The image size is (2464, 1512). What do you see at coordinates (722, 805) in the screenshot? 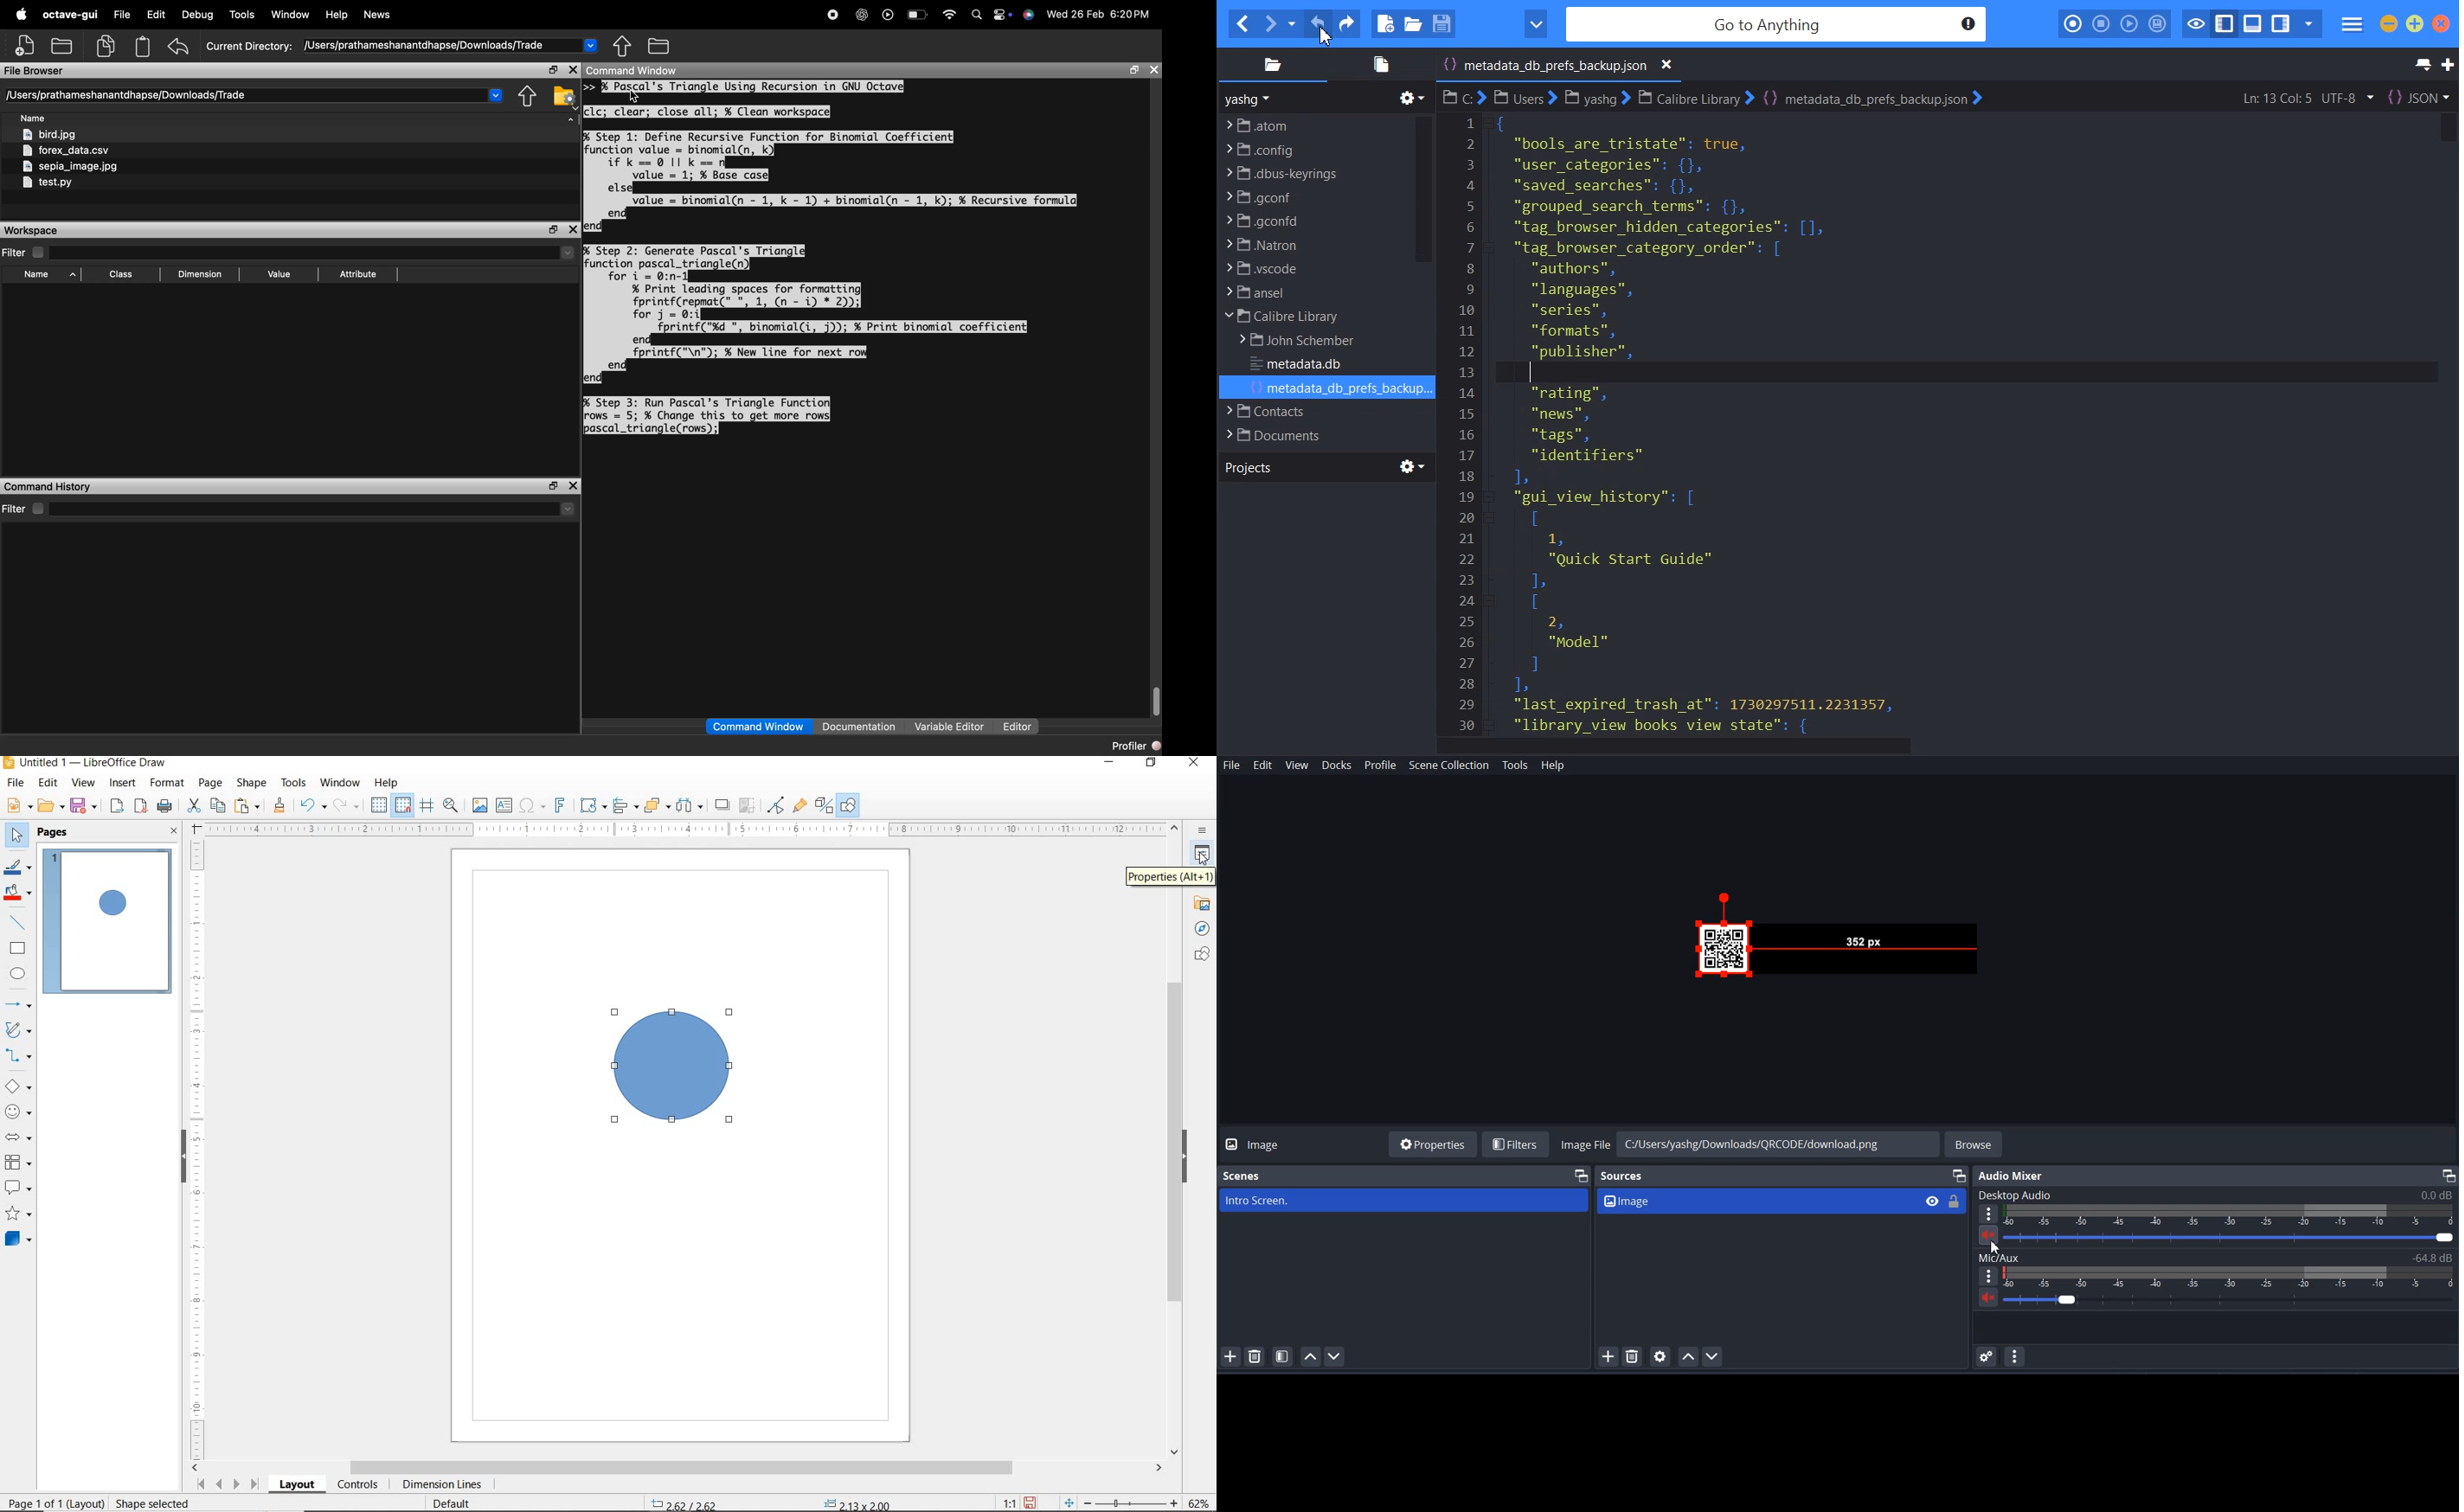
I see `SHADOW` at bounding box center [722, 805].